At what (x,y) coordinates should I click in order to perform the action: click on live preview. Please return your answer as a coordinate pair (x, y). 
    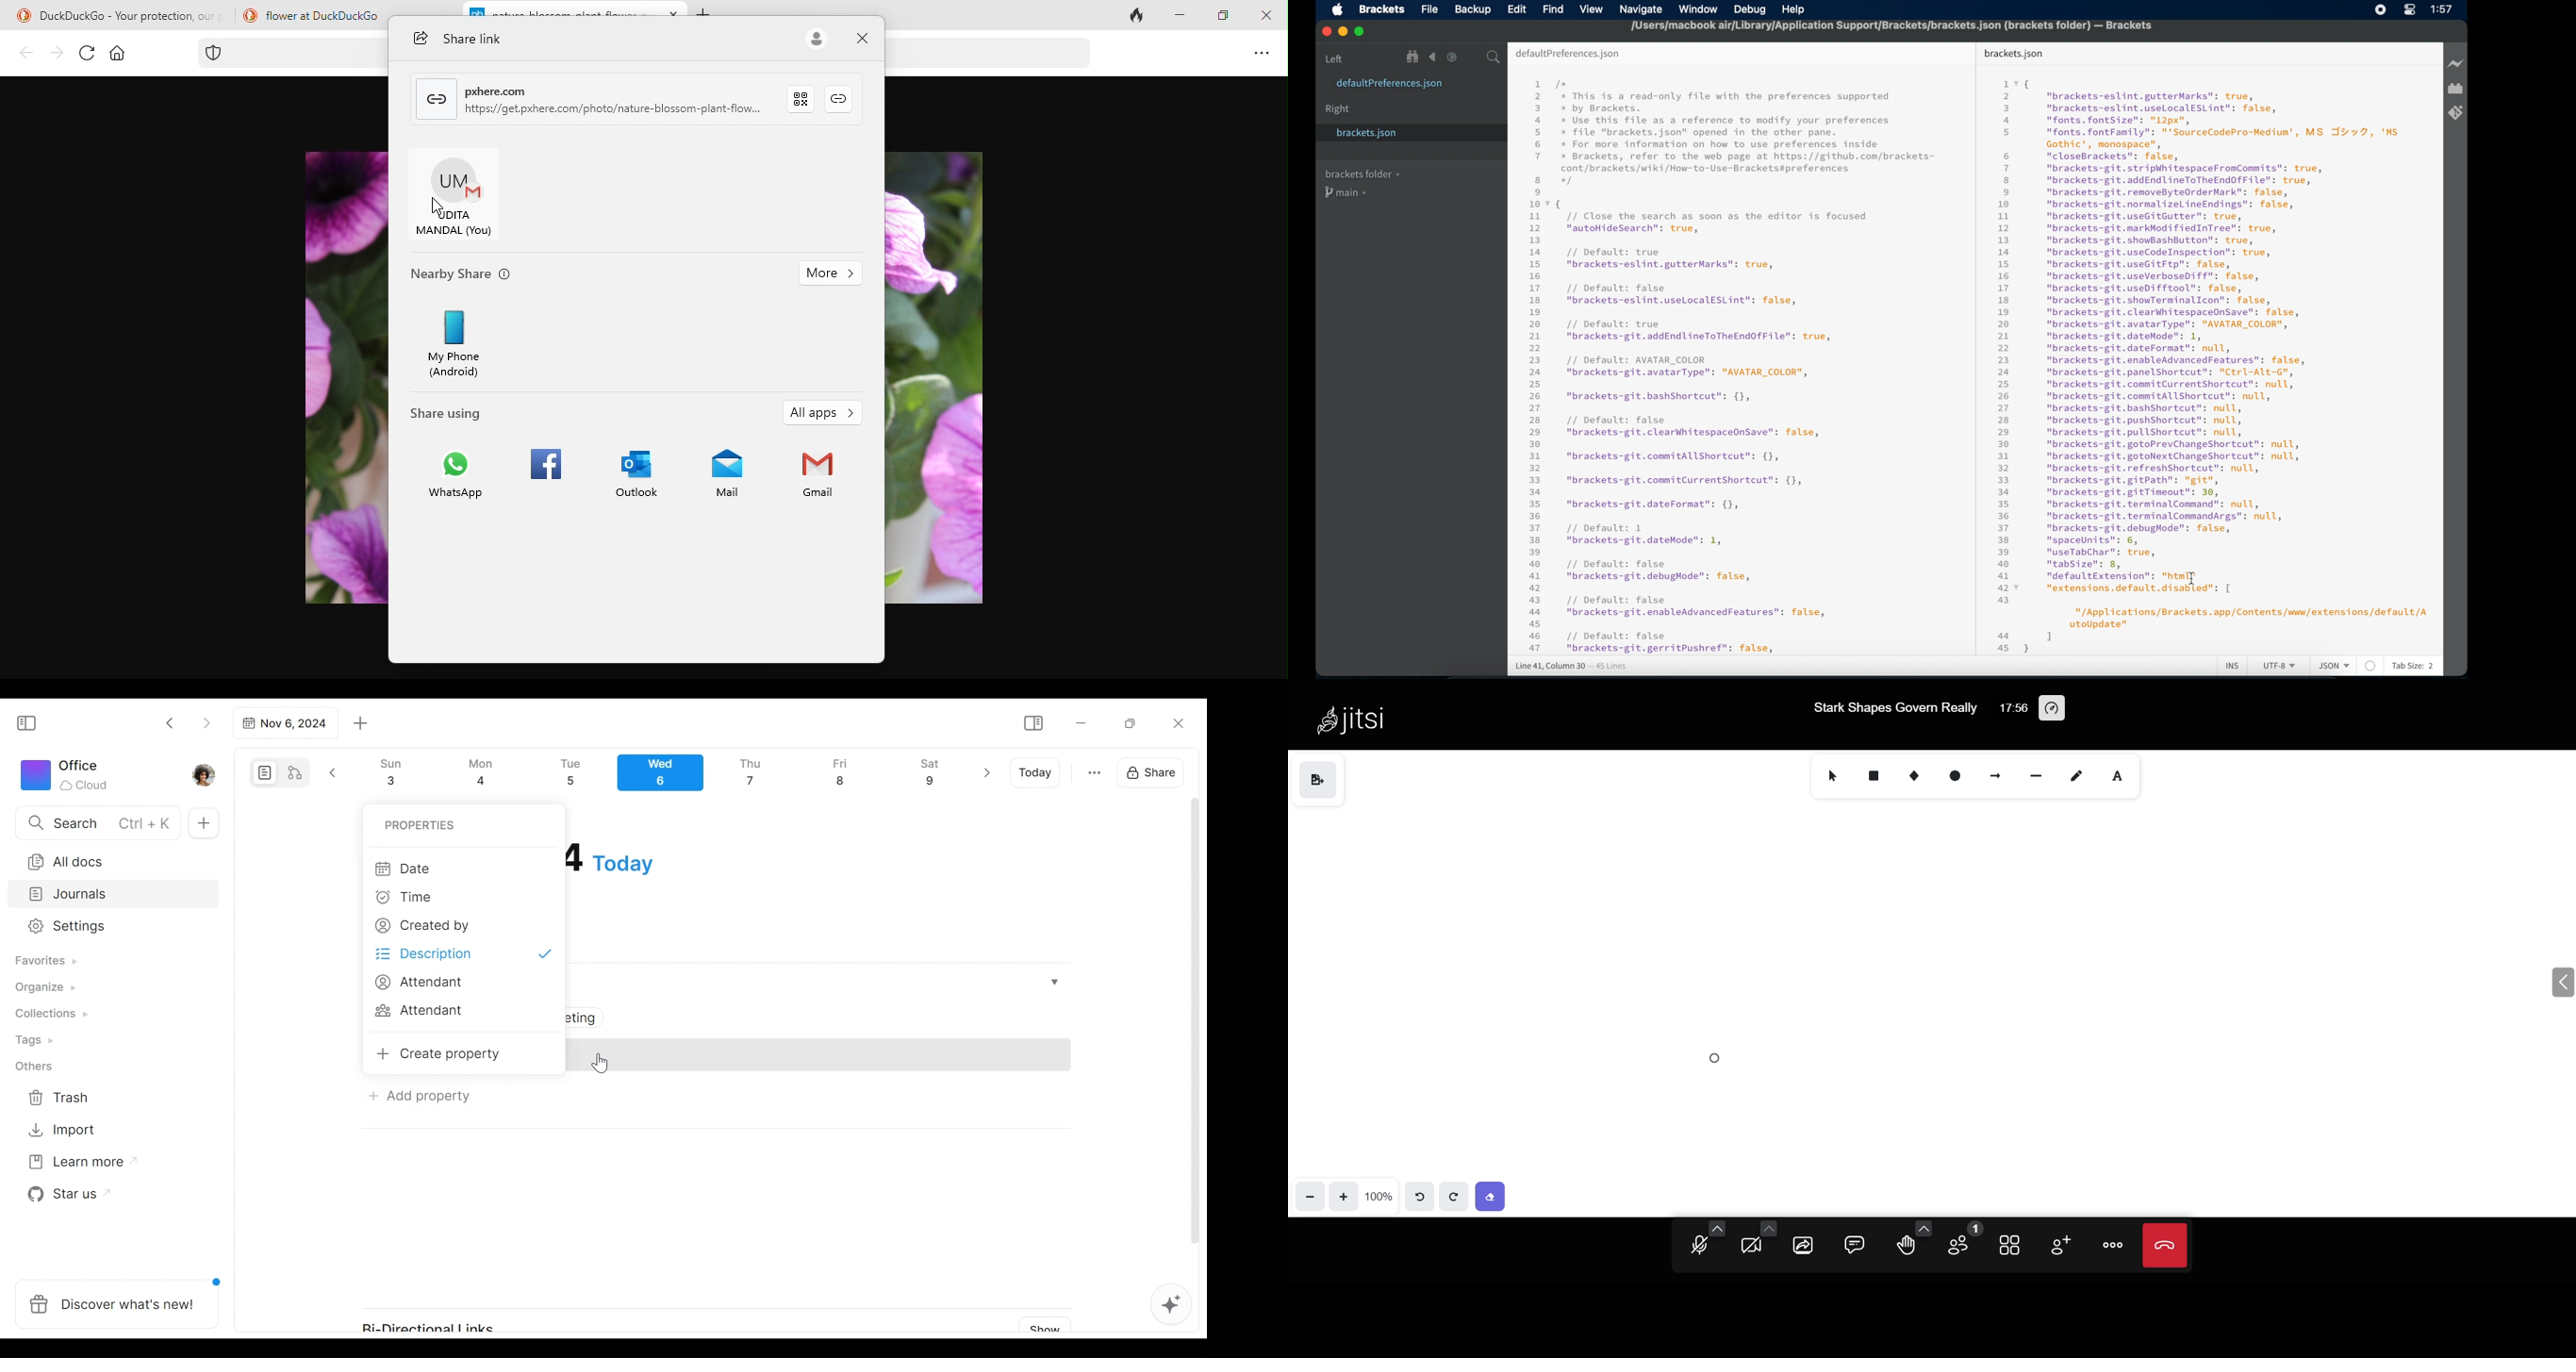
    Looking at the image, I should click on (2455, 63).